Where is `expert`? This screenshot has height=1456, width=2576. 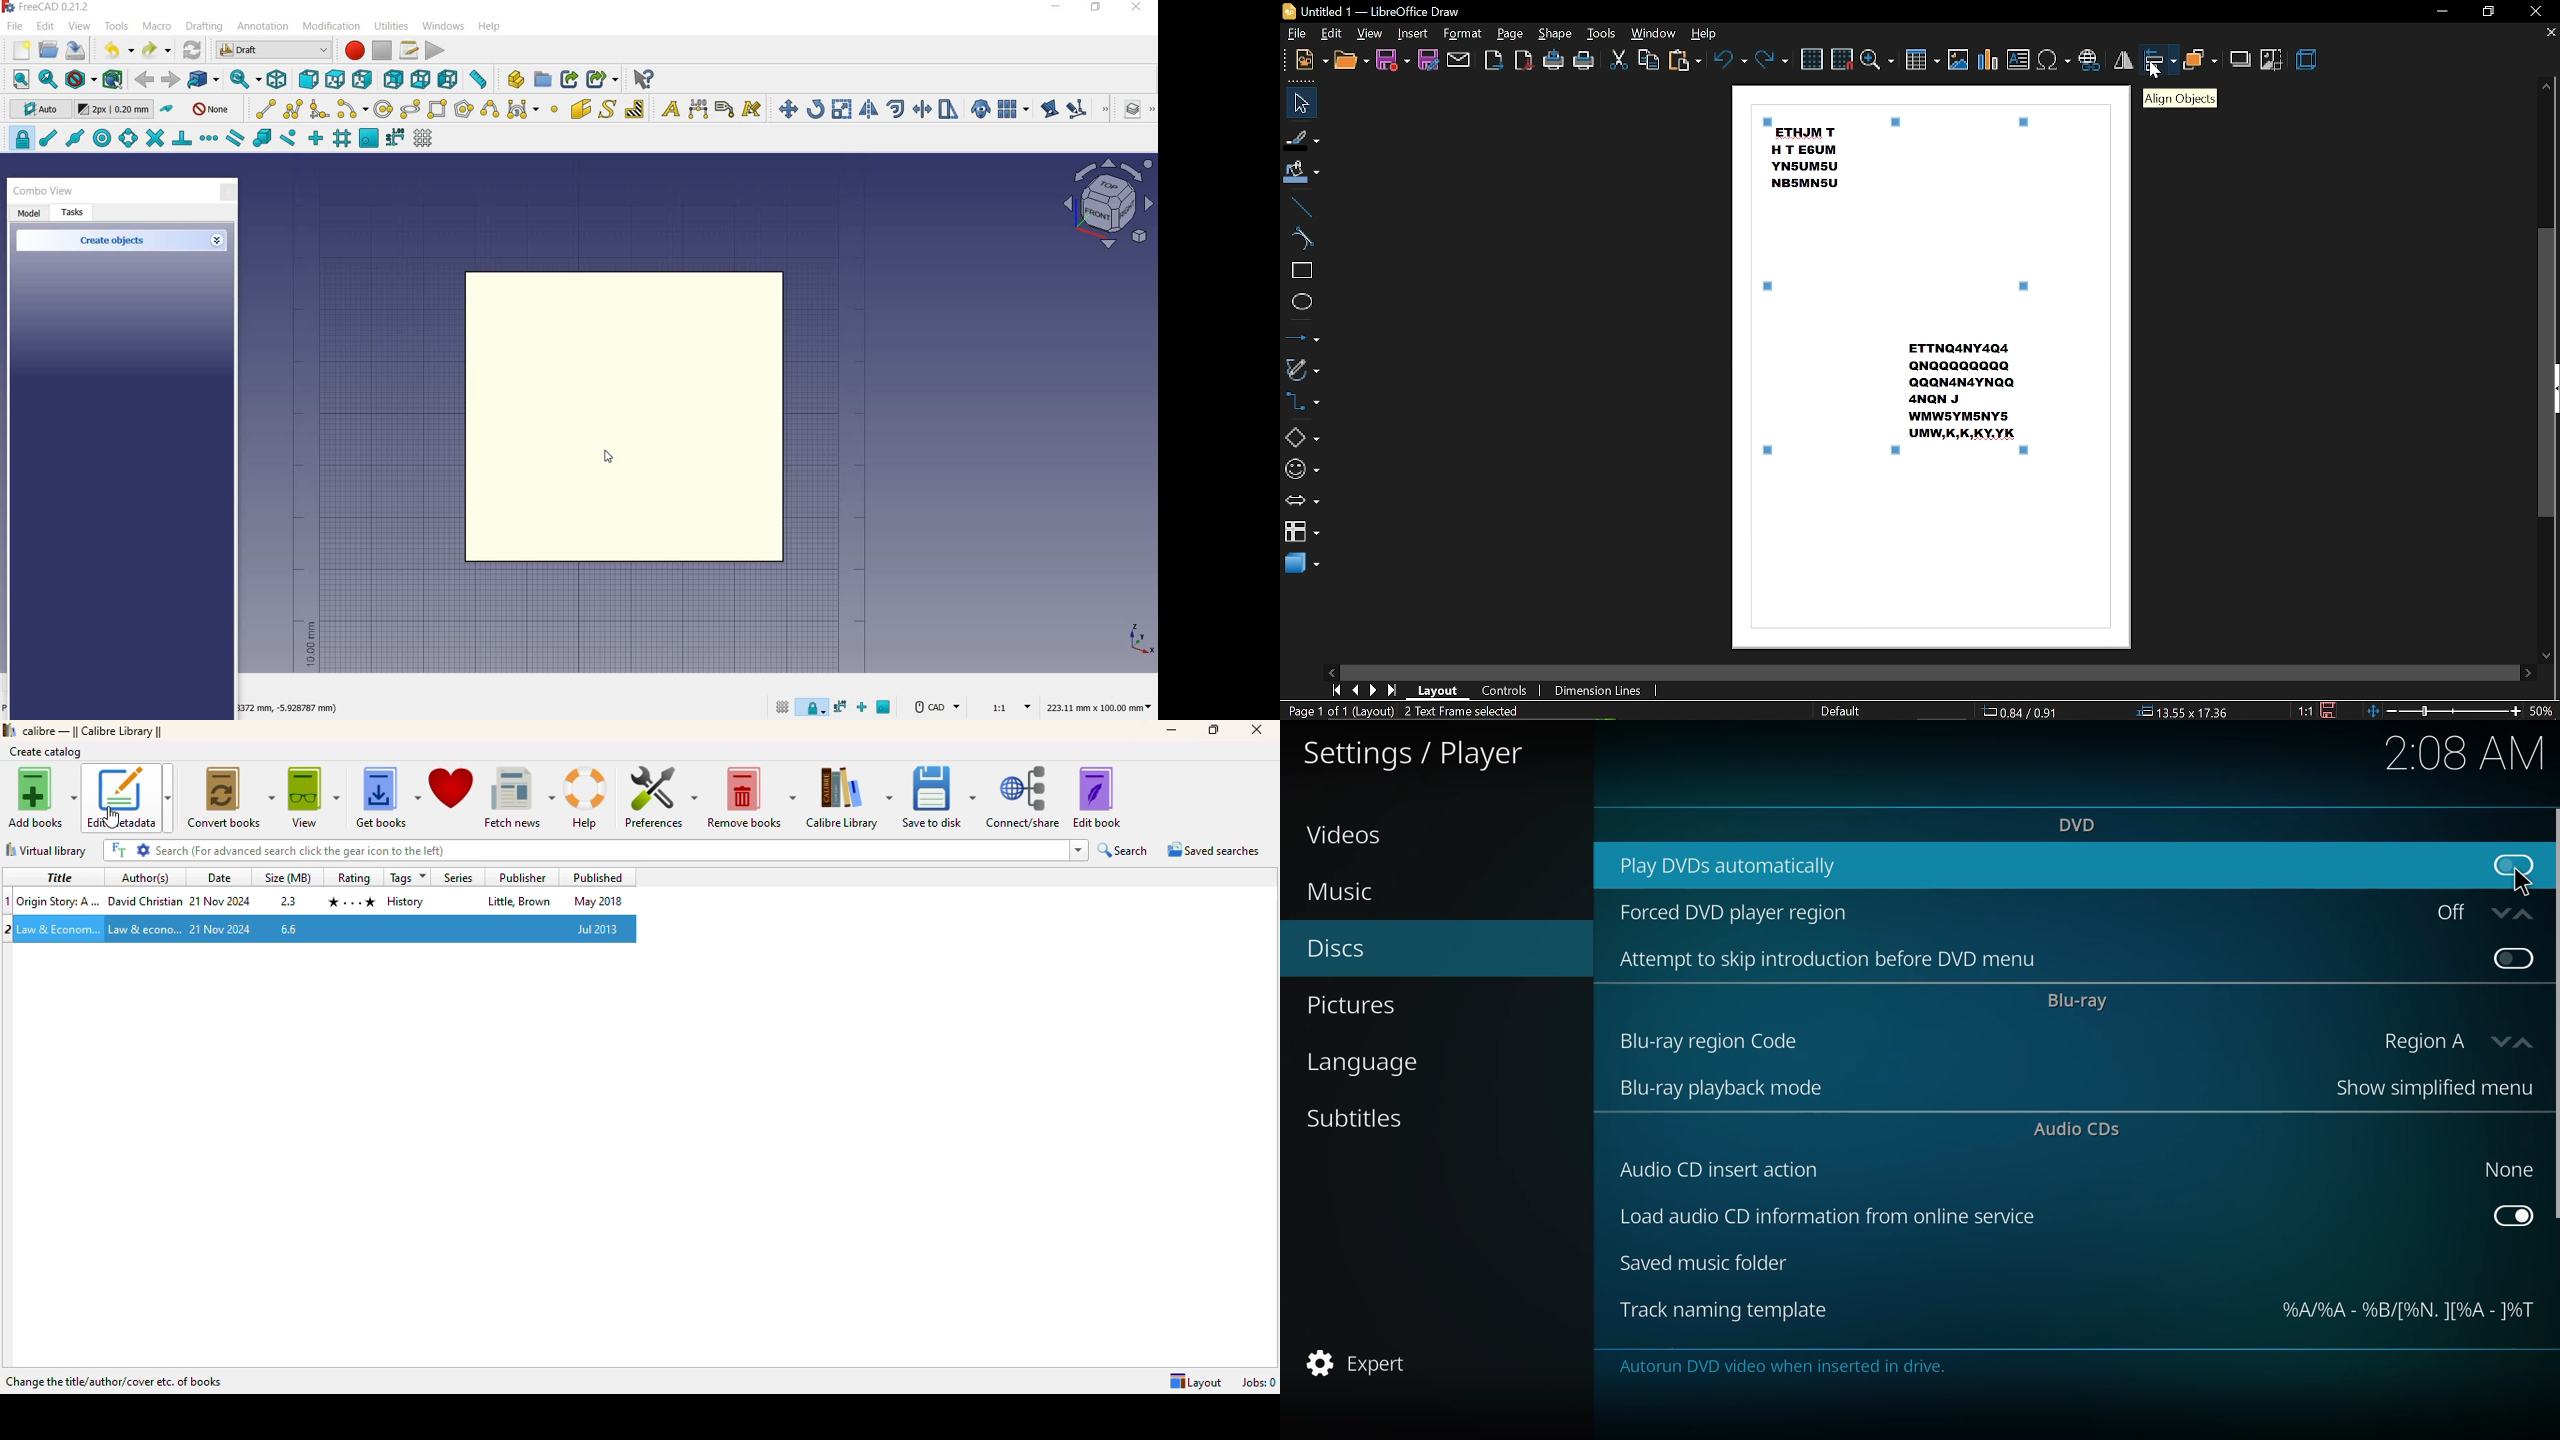
expert is located at coordinates (1361, 1363).